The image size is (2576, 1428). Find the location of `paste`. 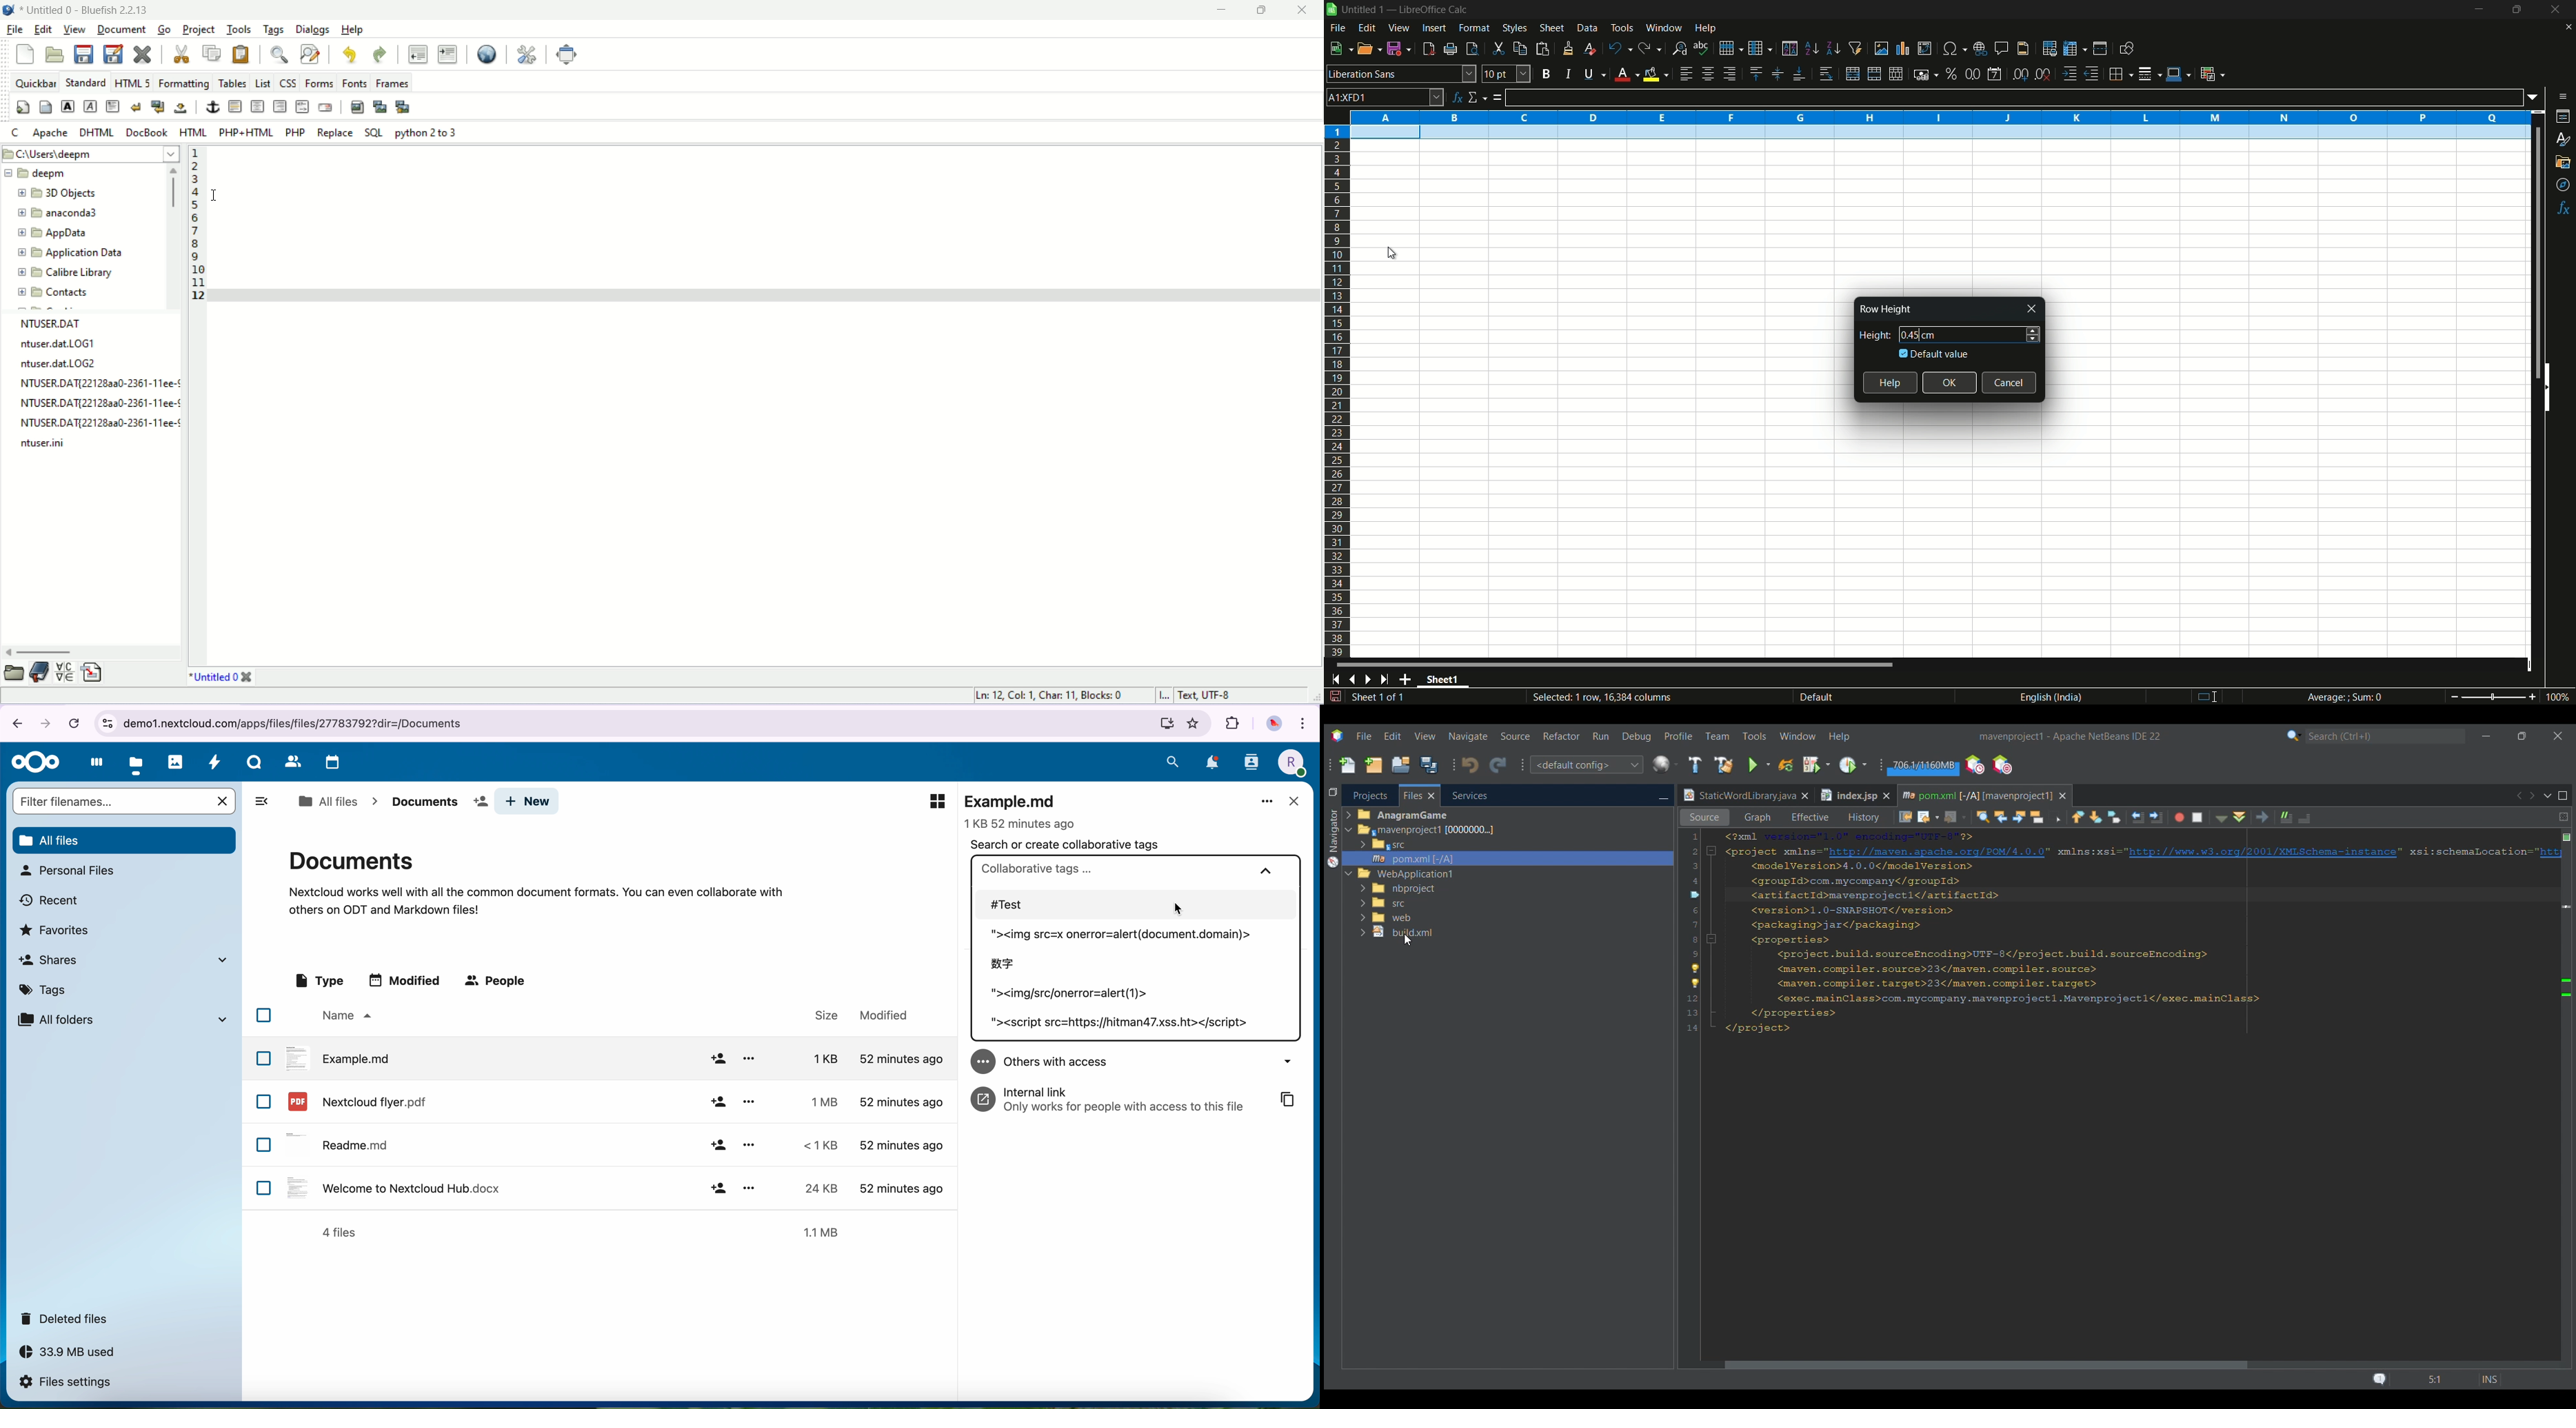

paste is located at coordinates (1542, 49).